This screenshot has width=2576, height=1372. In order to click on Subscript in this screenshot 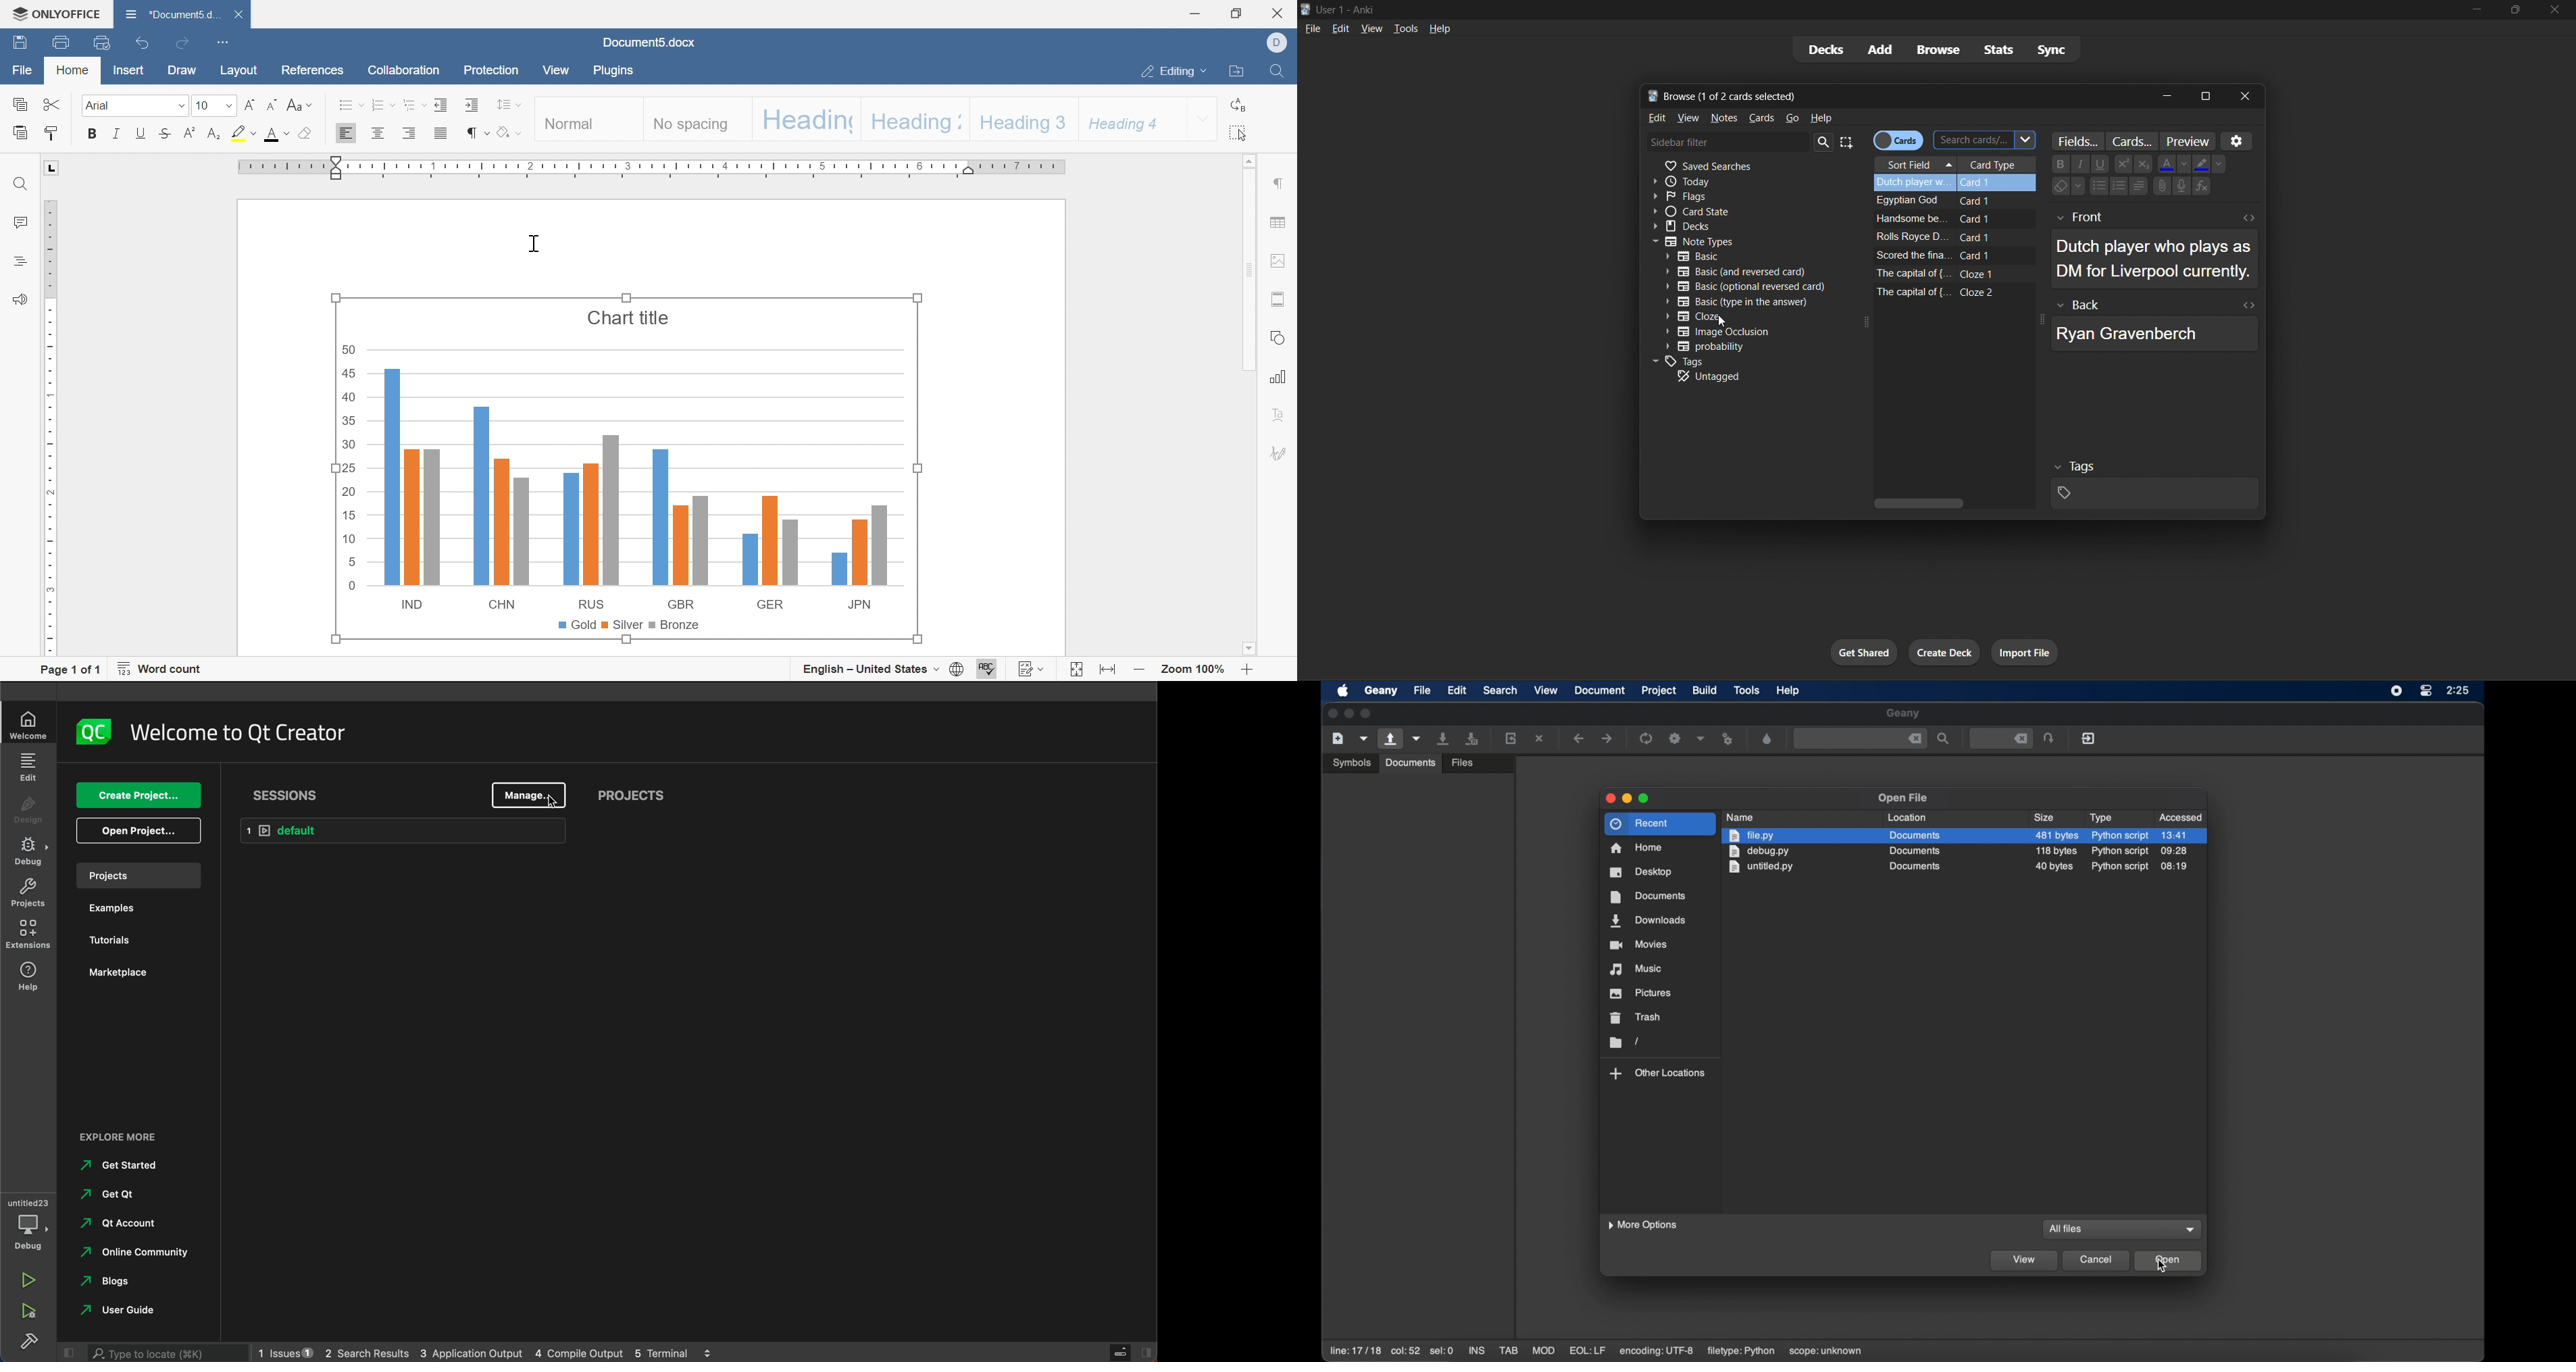, I will do `click(215, 133)`.